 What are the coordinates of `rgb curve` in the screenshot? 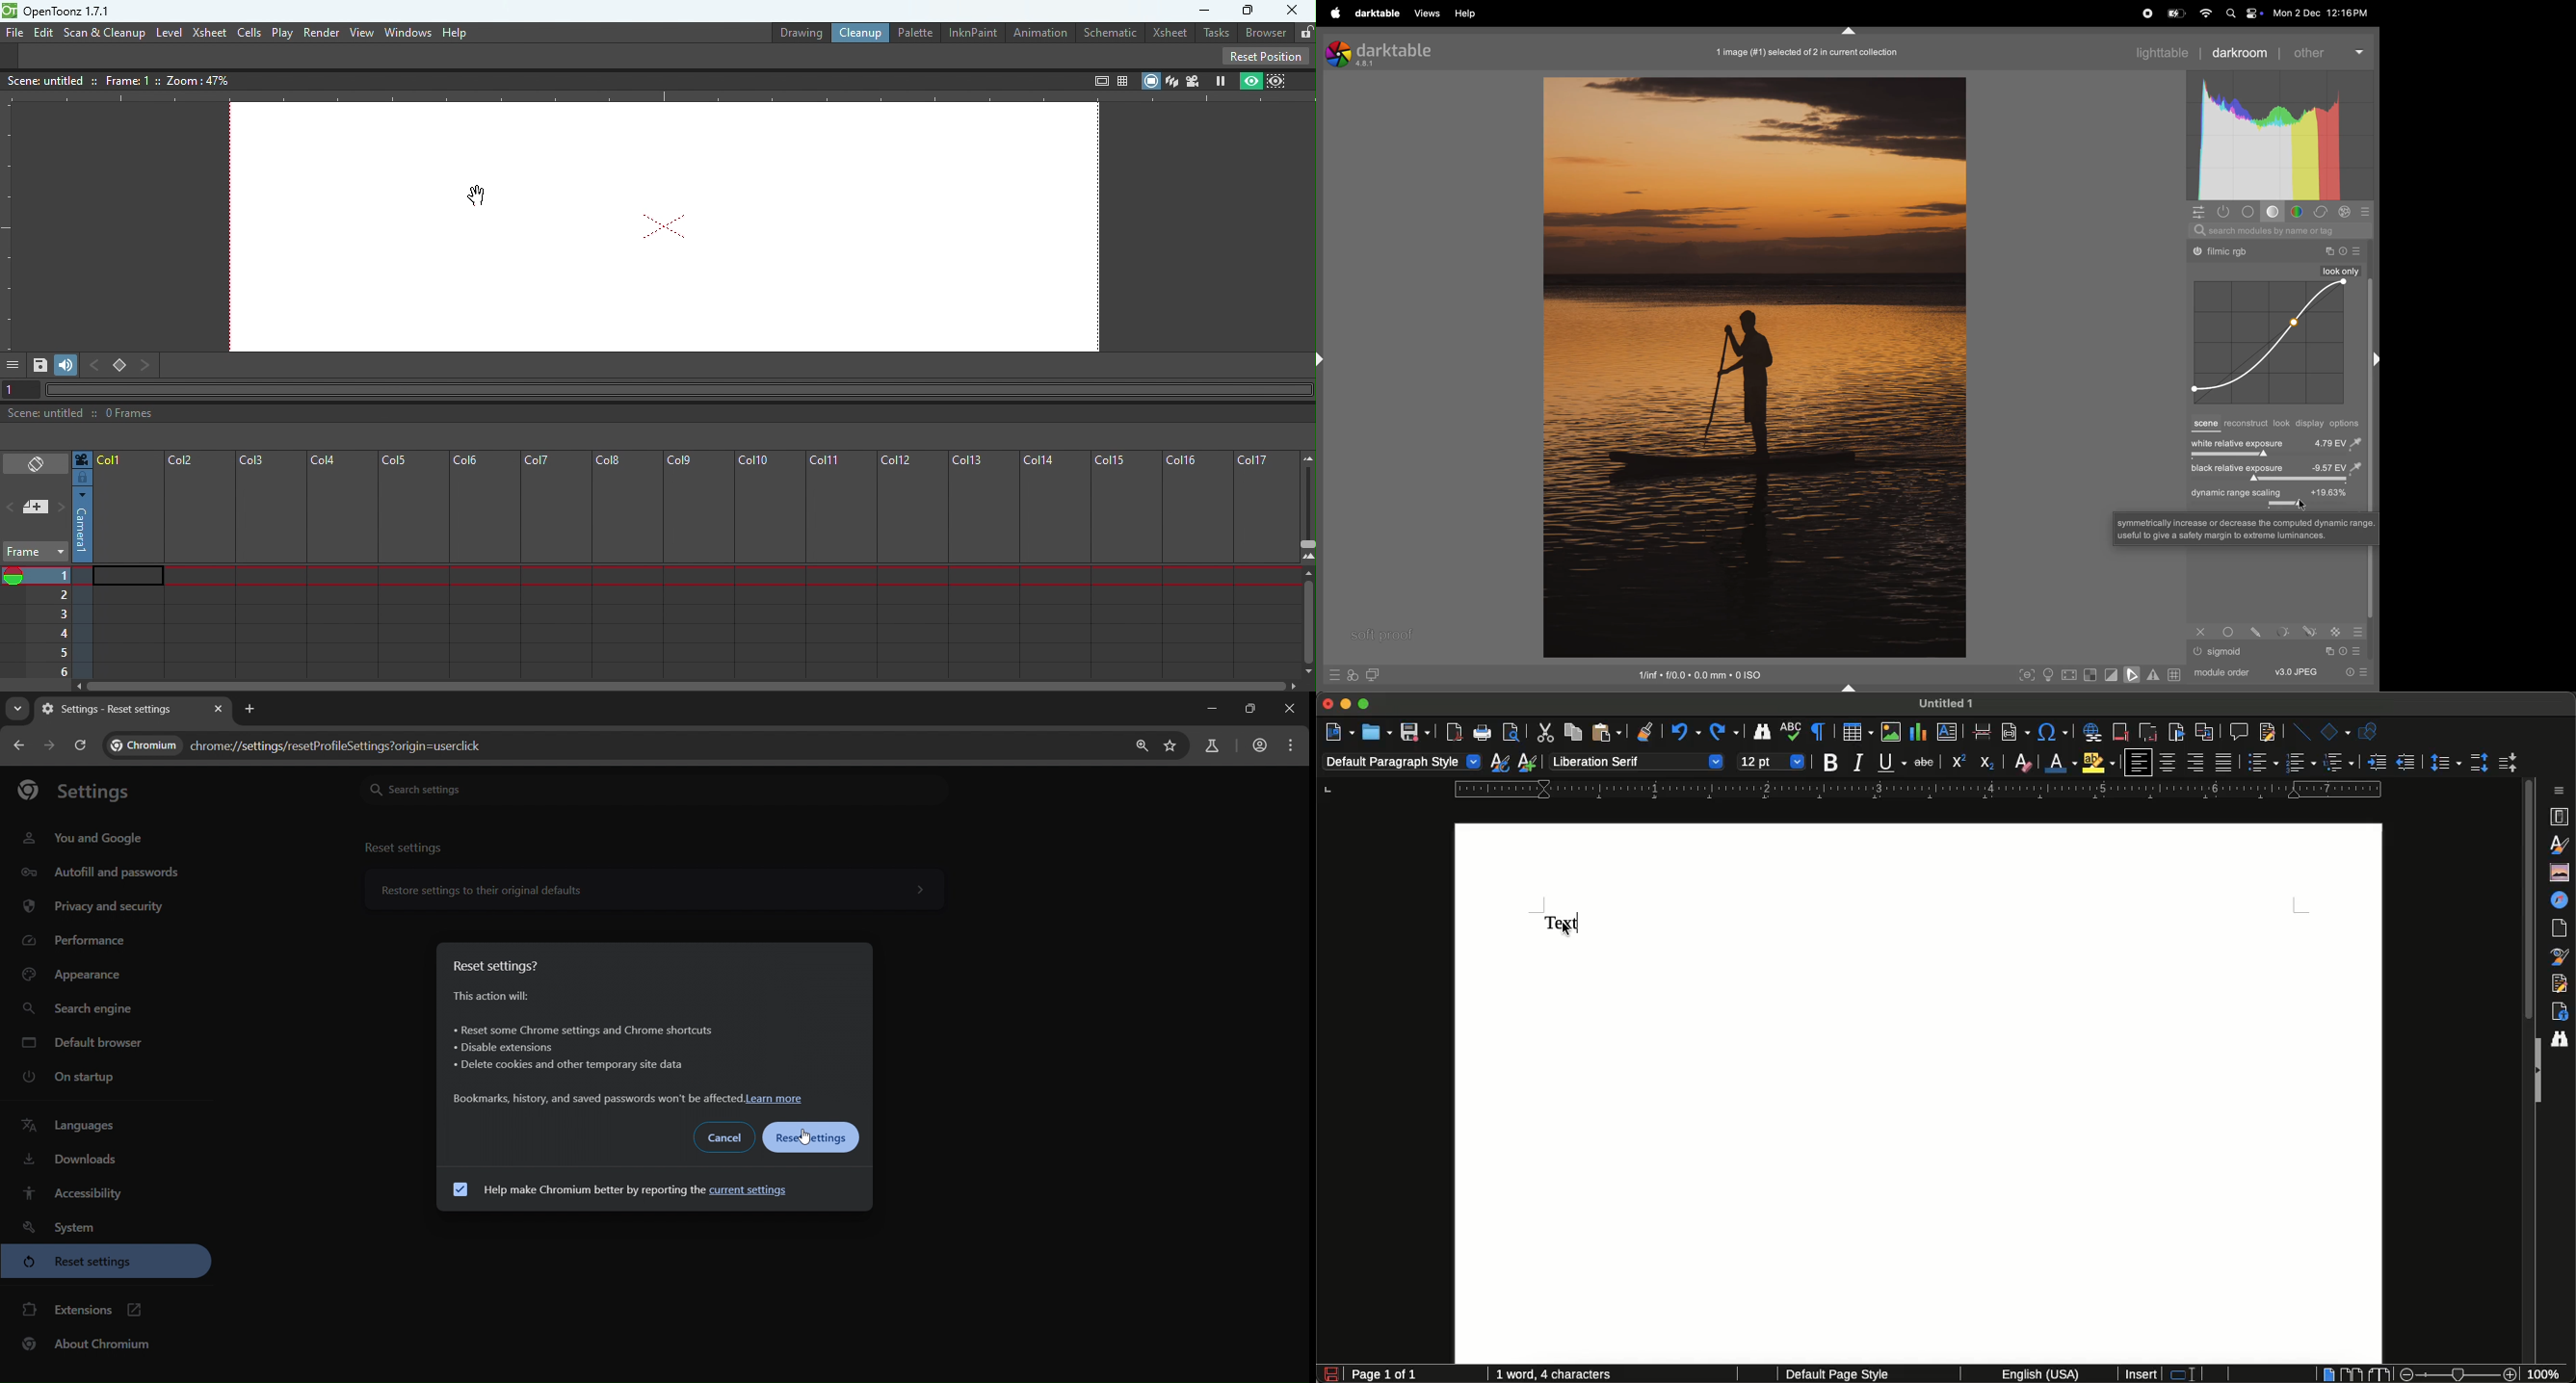 It's located at (2267, 343).